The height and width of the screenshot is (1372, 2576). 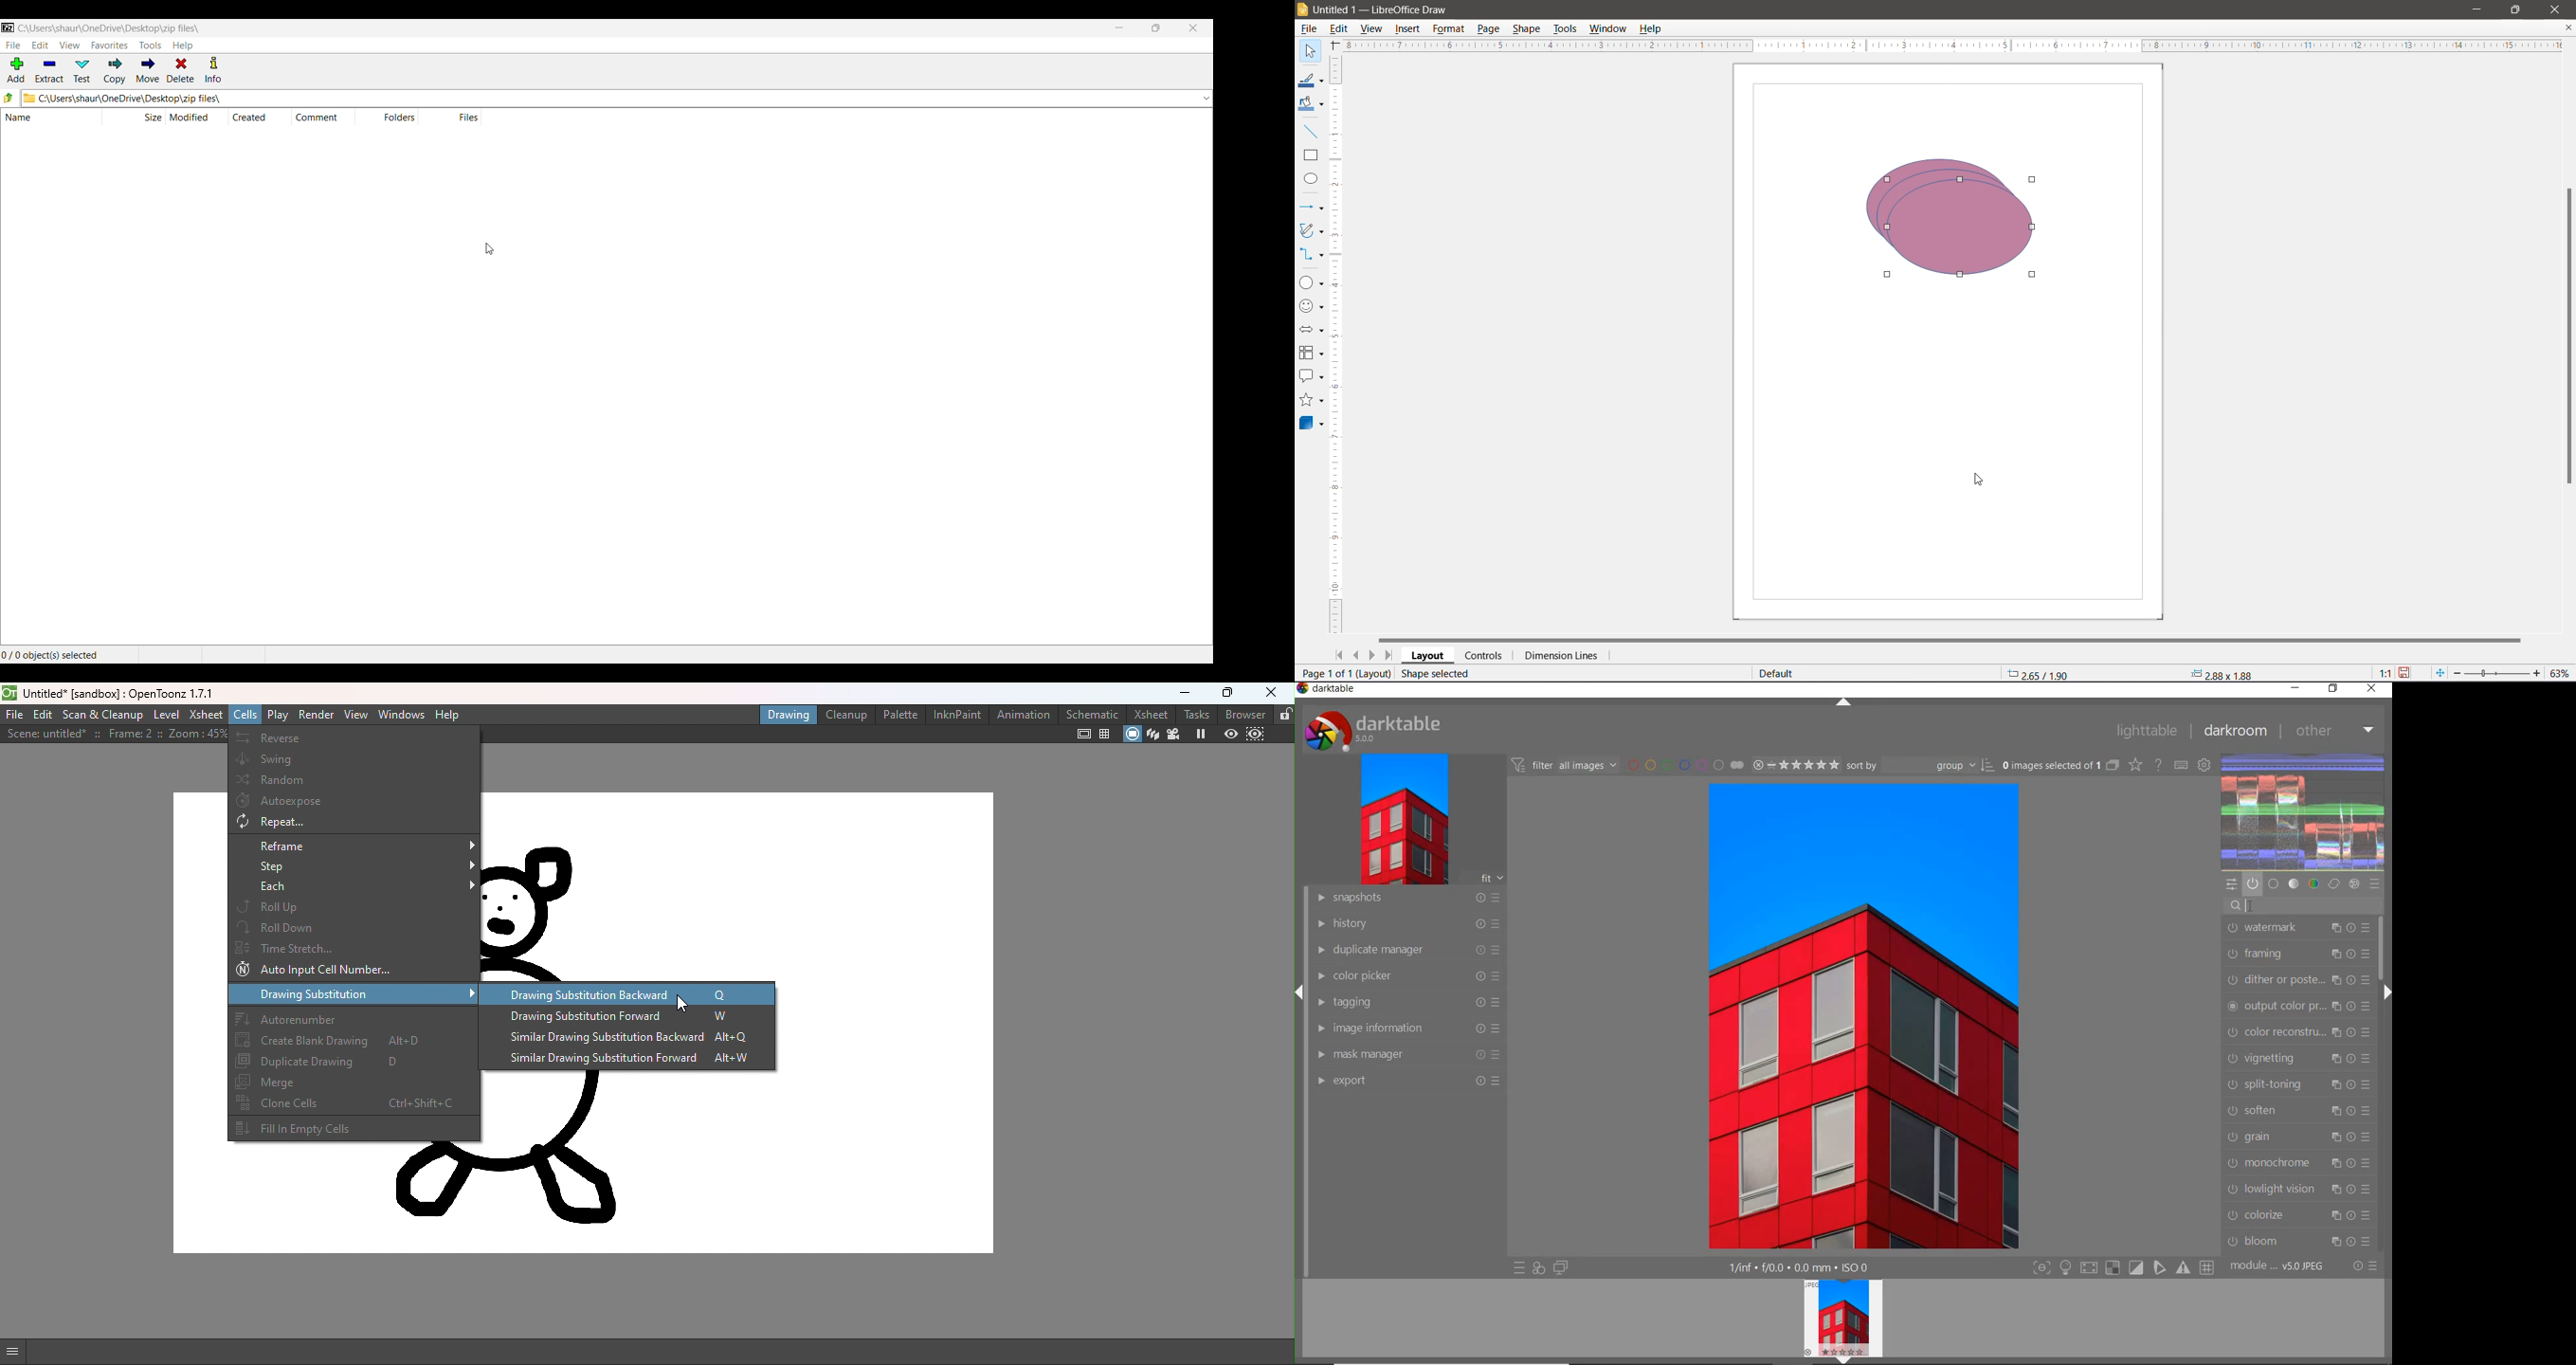 I want to click on CURSOR POSITION, so click(x=2258, y=904).